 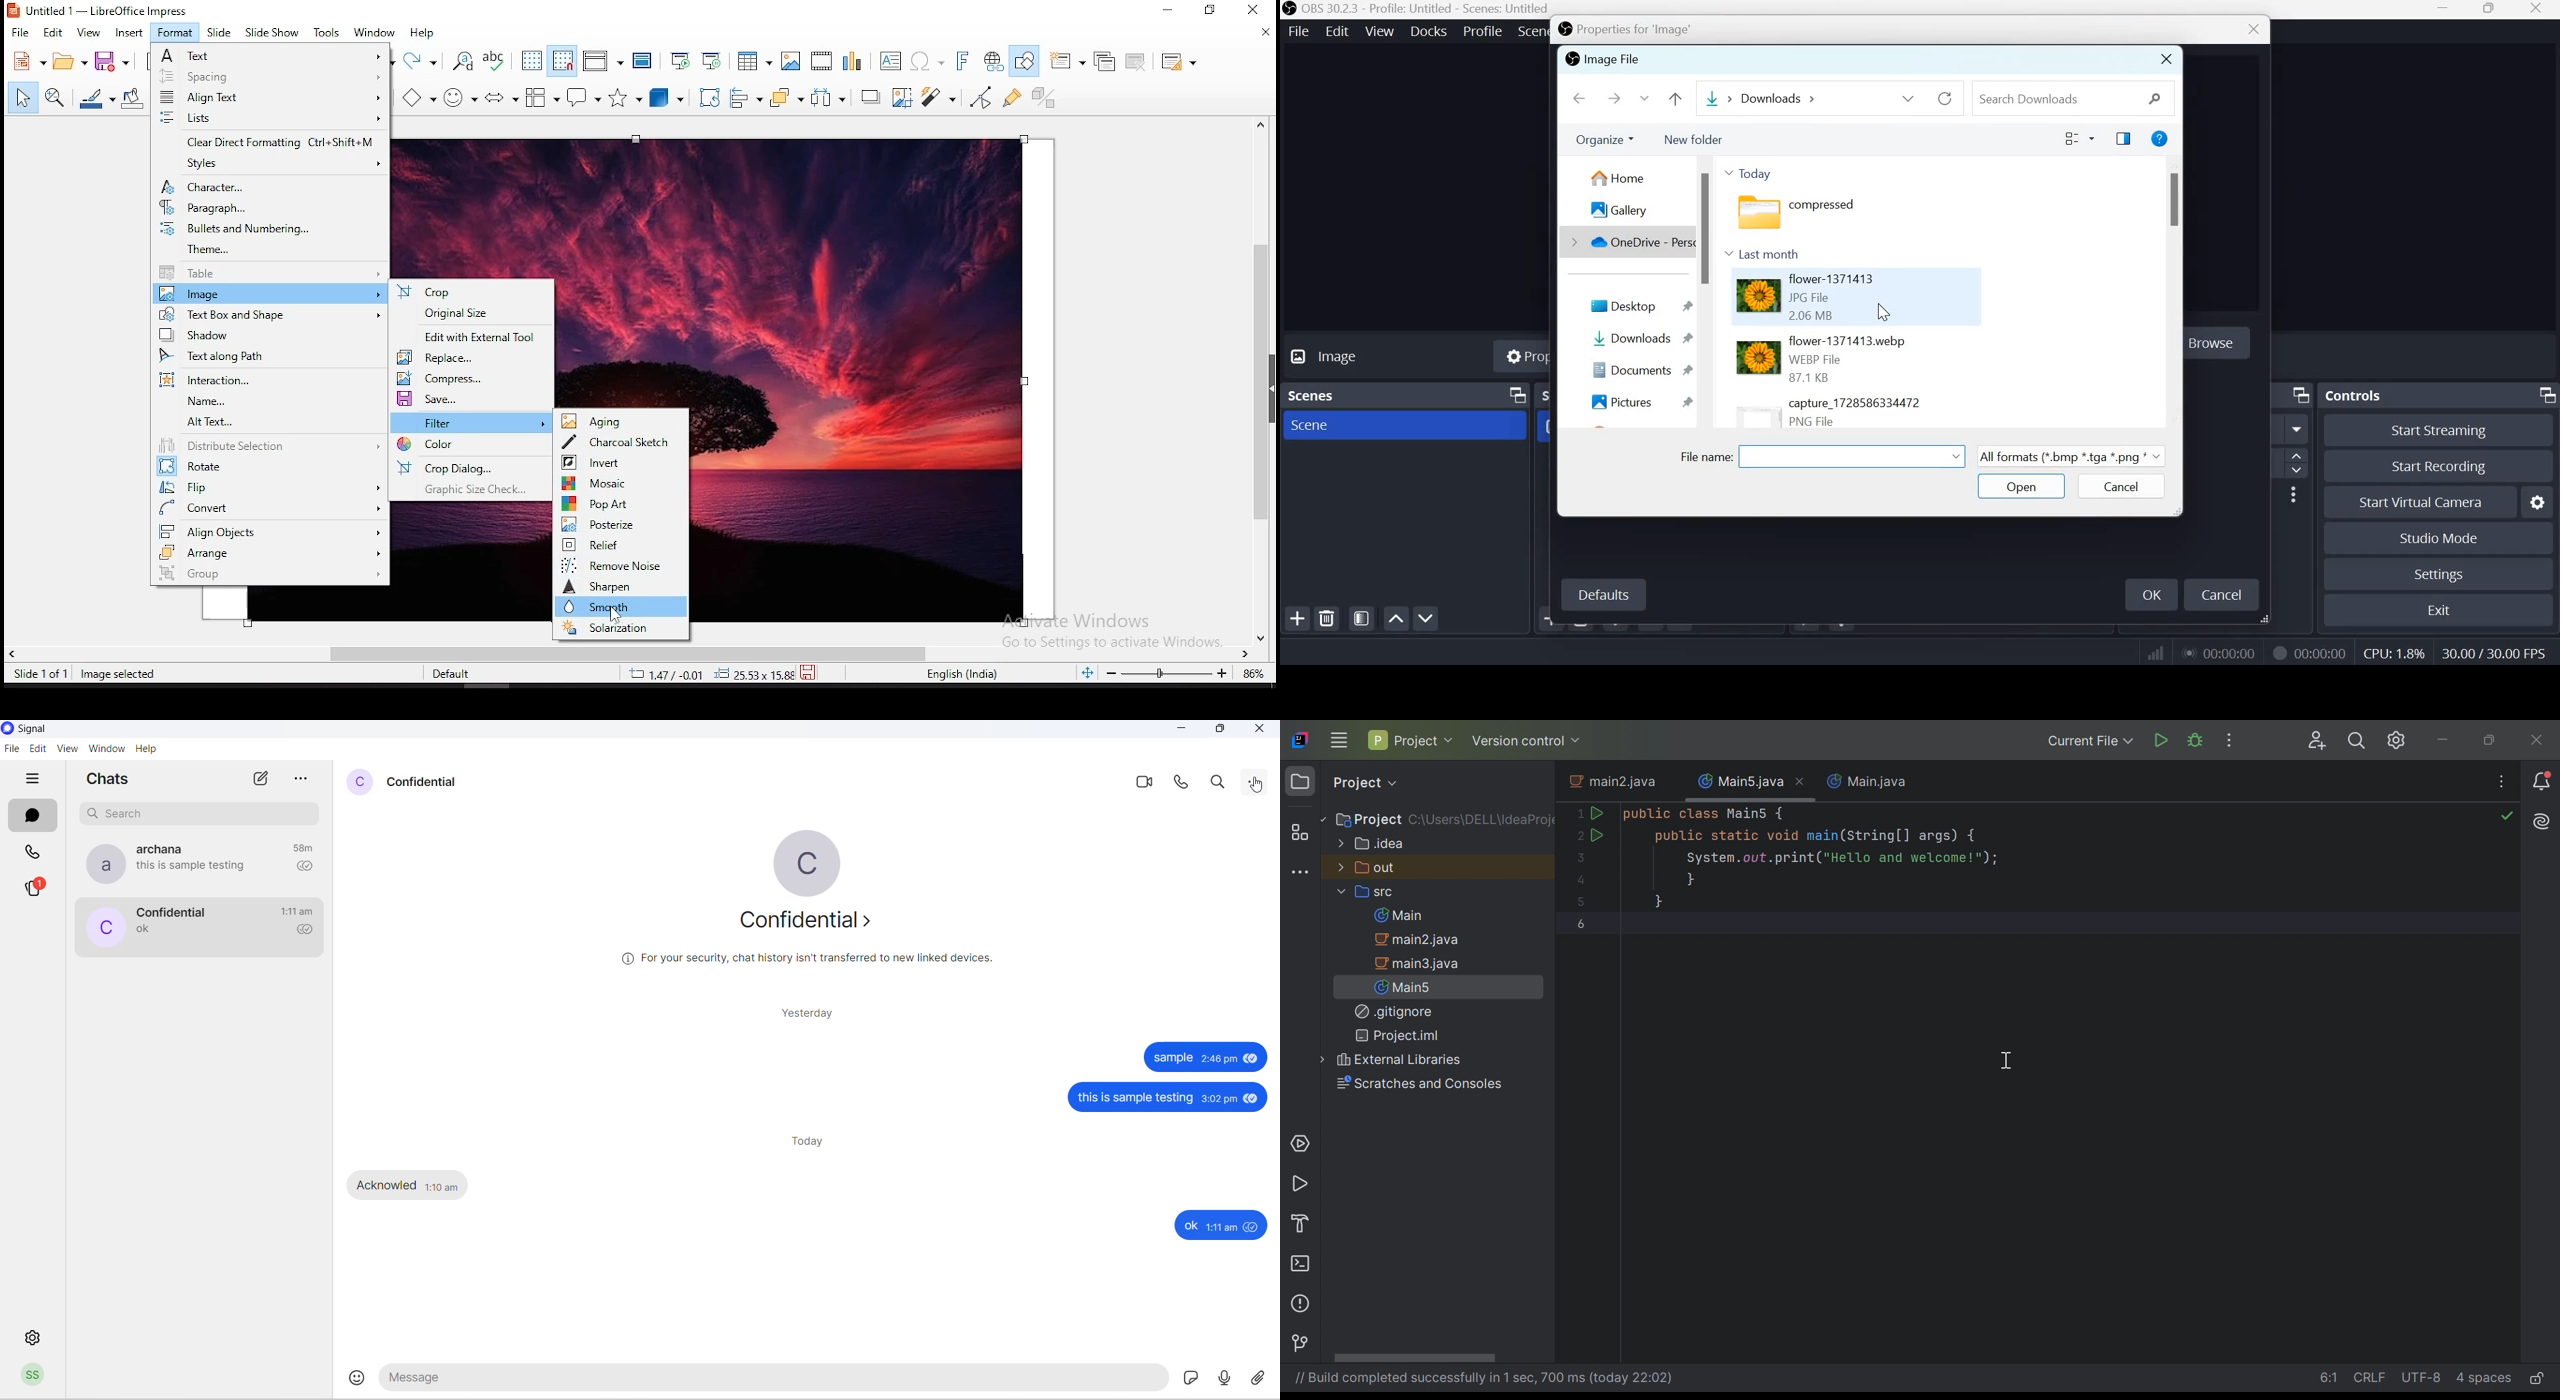 I want to click on toggle point edit mode, so click(x=980, y=97).